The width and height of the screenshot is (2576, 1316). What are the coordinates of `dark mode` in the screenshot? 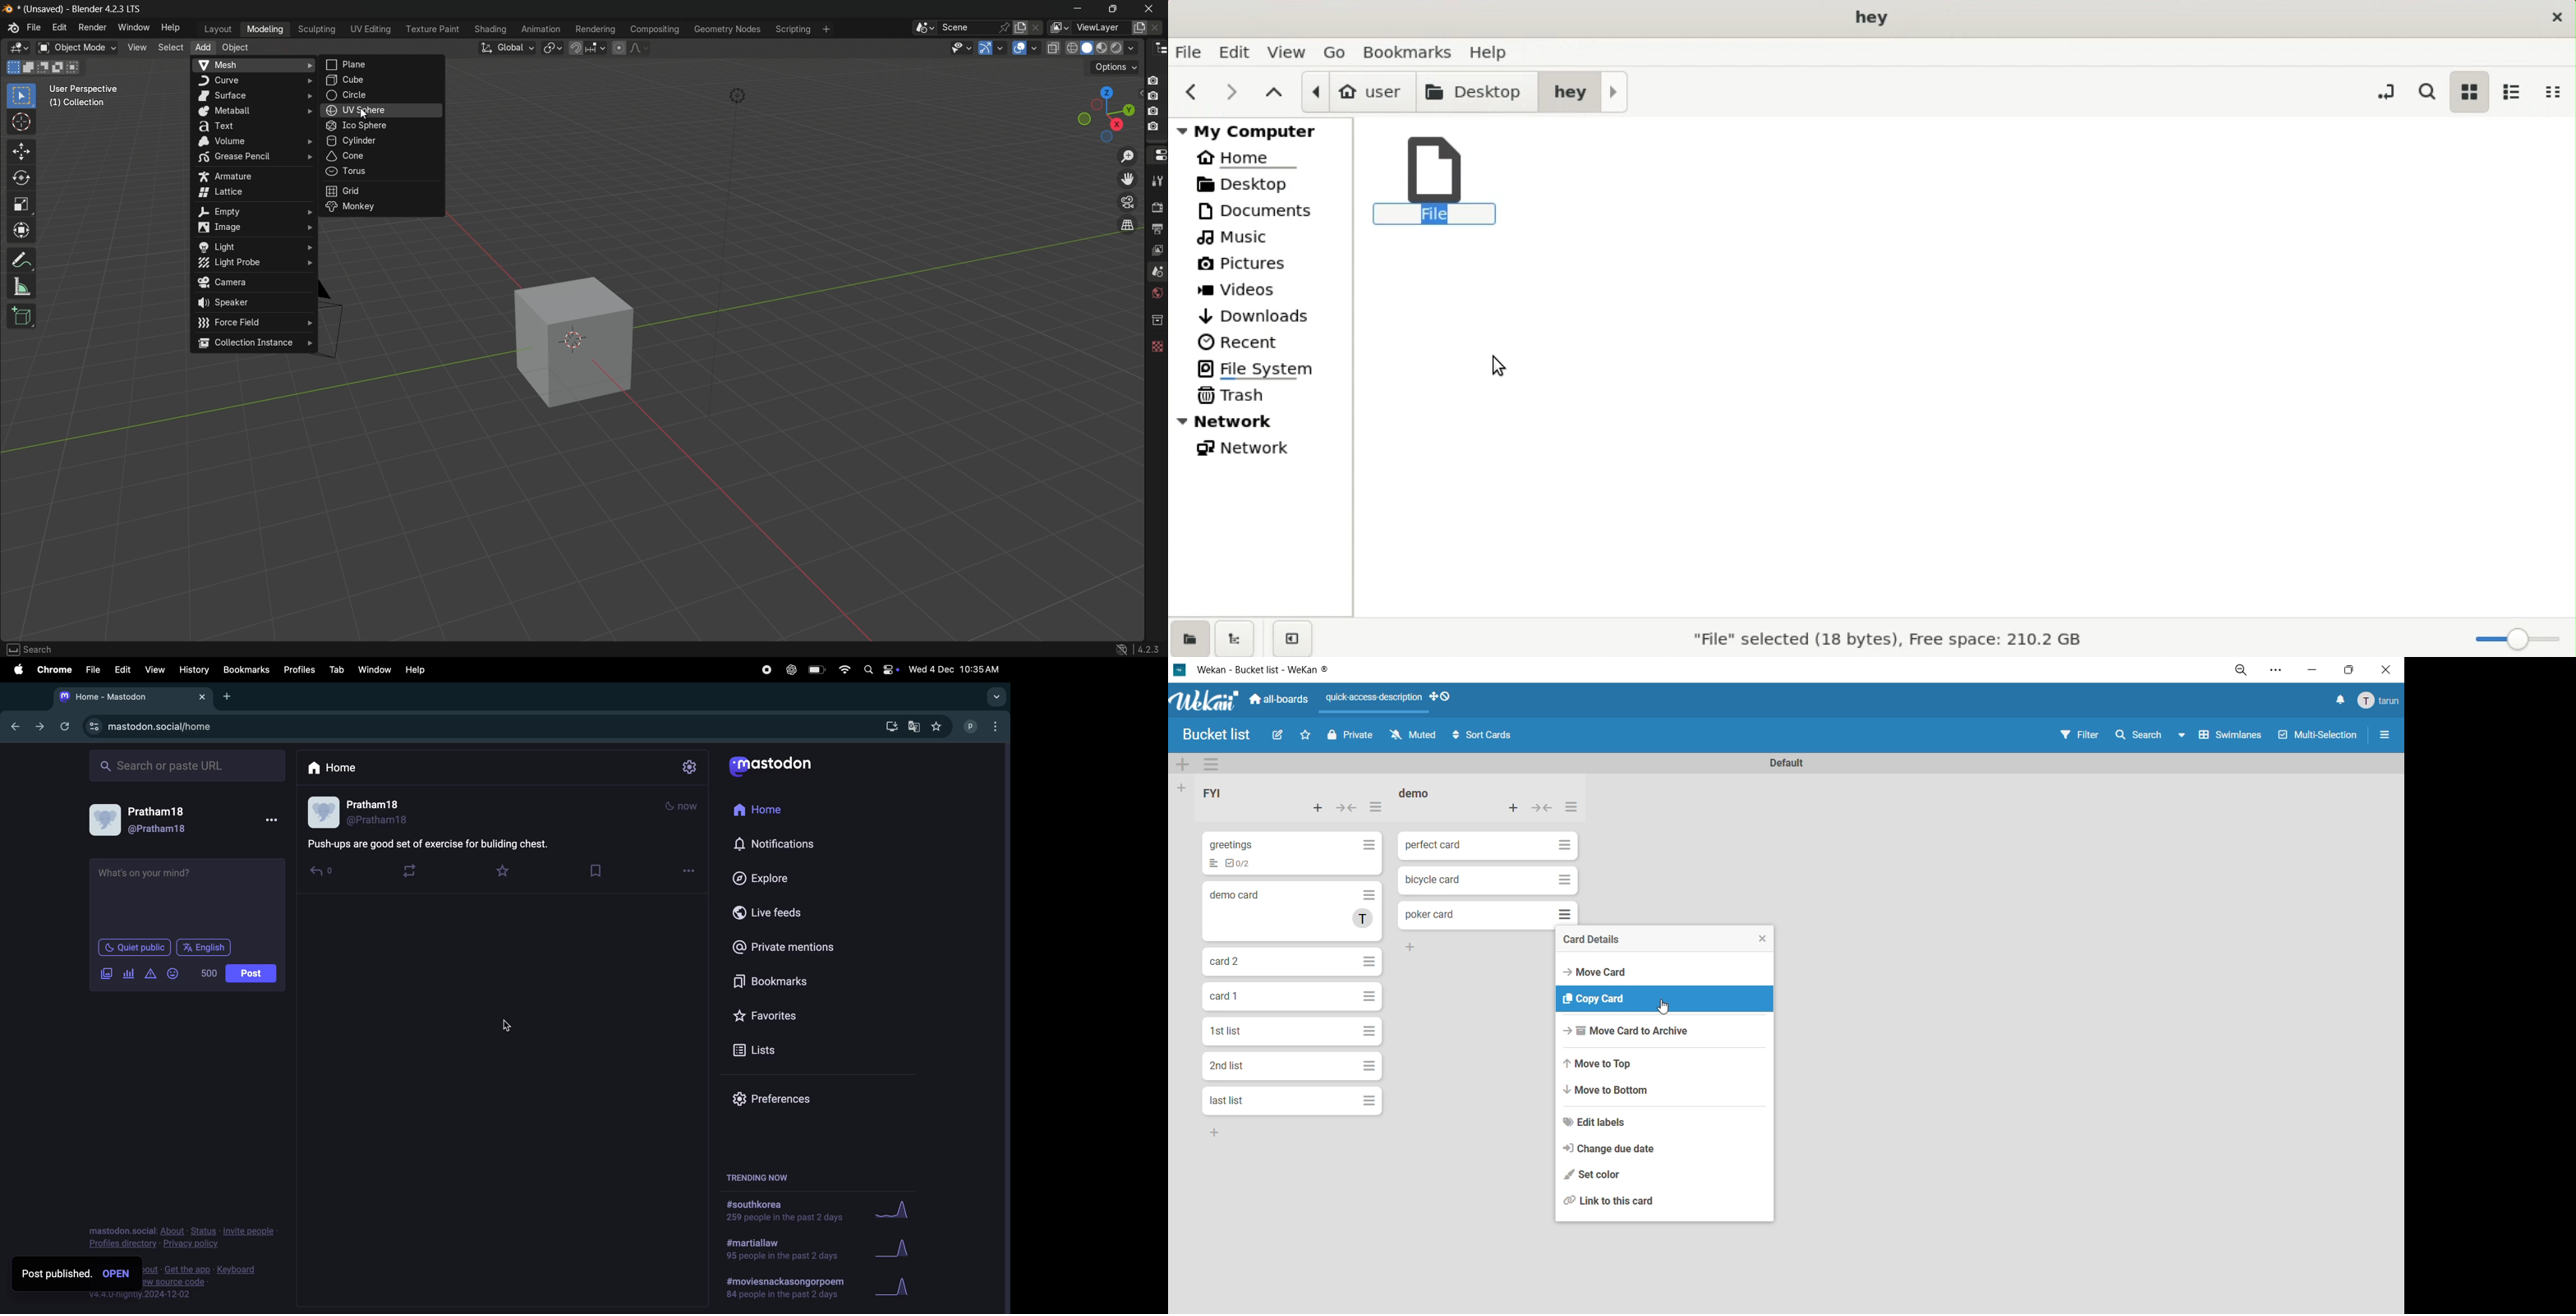 It's located at (681, 805).